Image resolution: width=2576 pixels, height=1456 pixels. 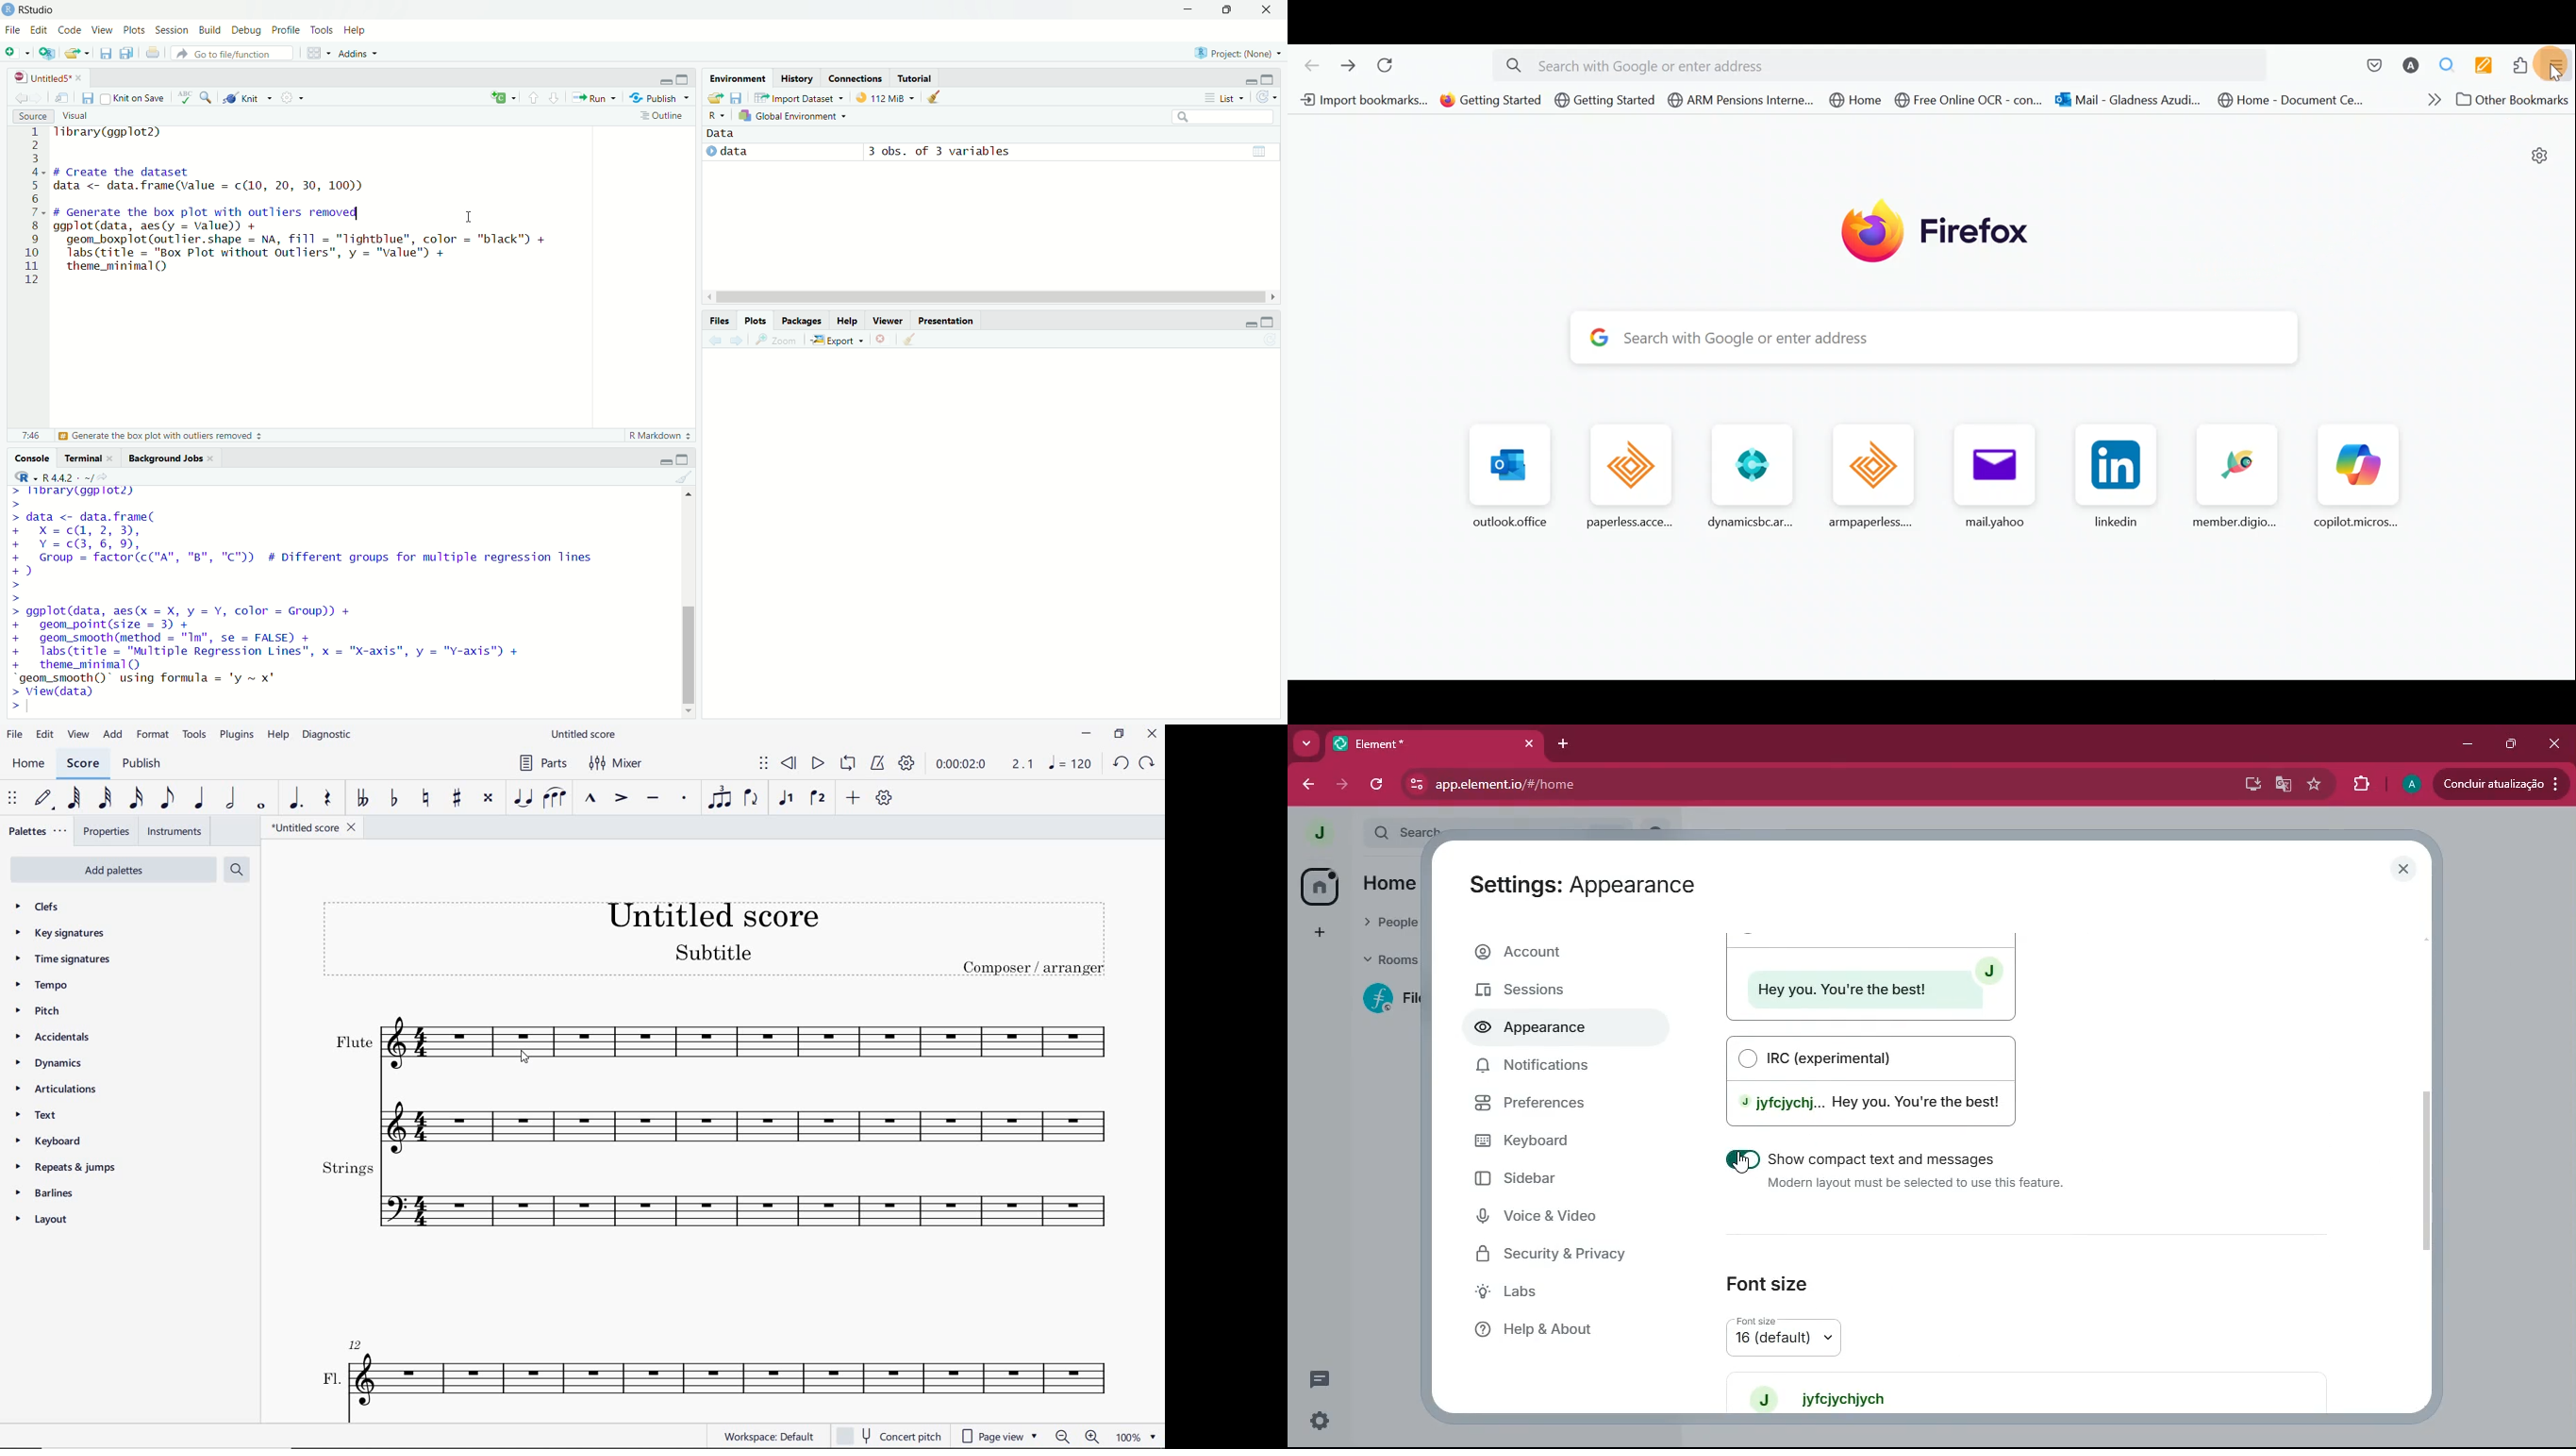 What do you see at coordinates (1318, 1382) in the screenshot?
I see `message` at bounding box center [1318, 1382].